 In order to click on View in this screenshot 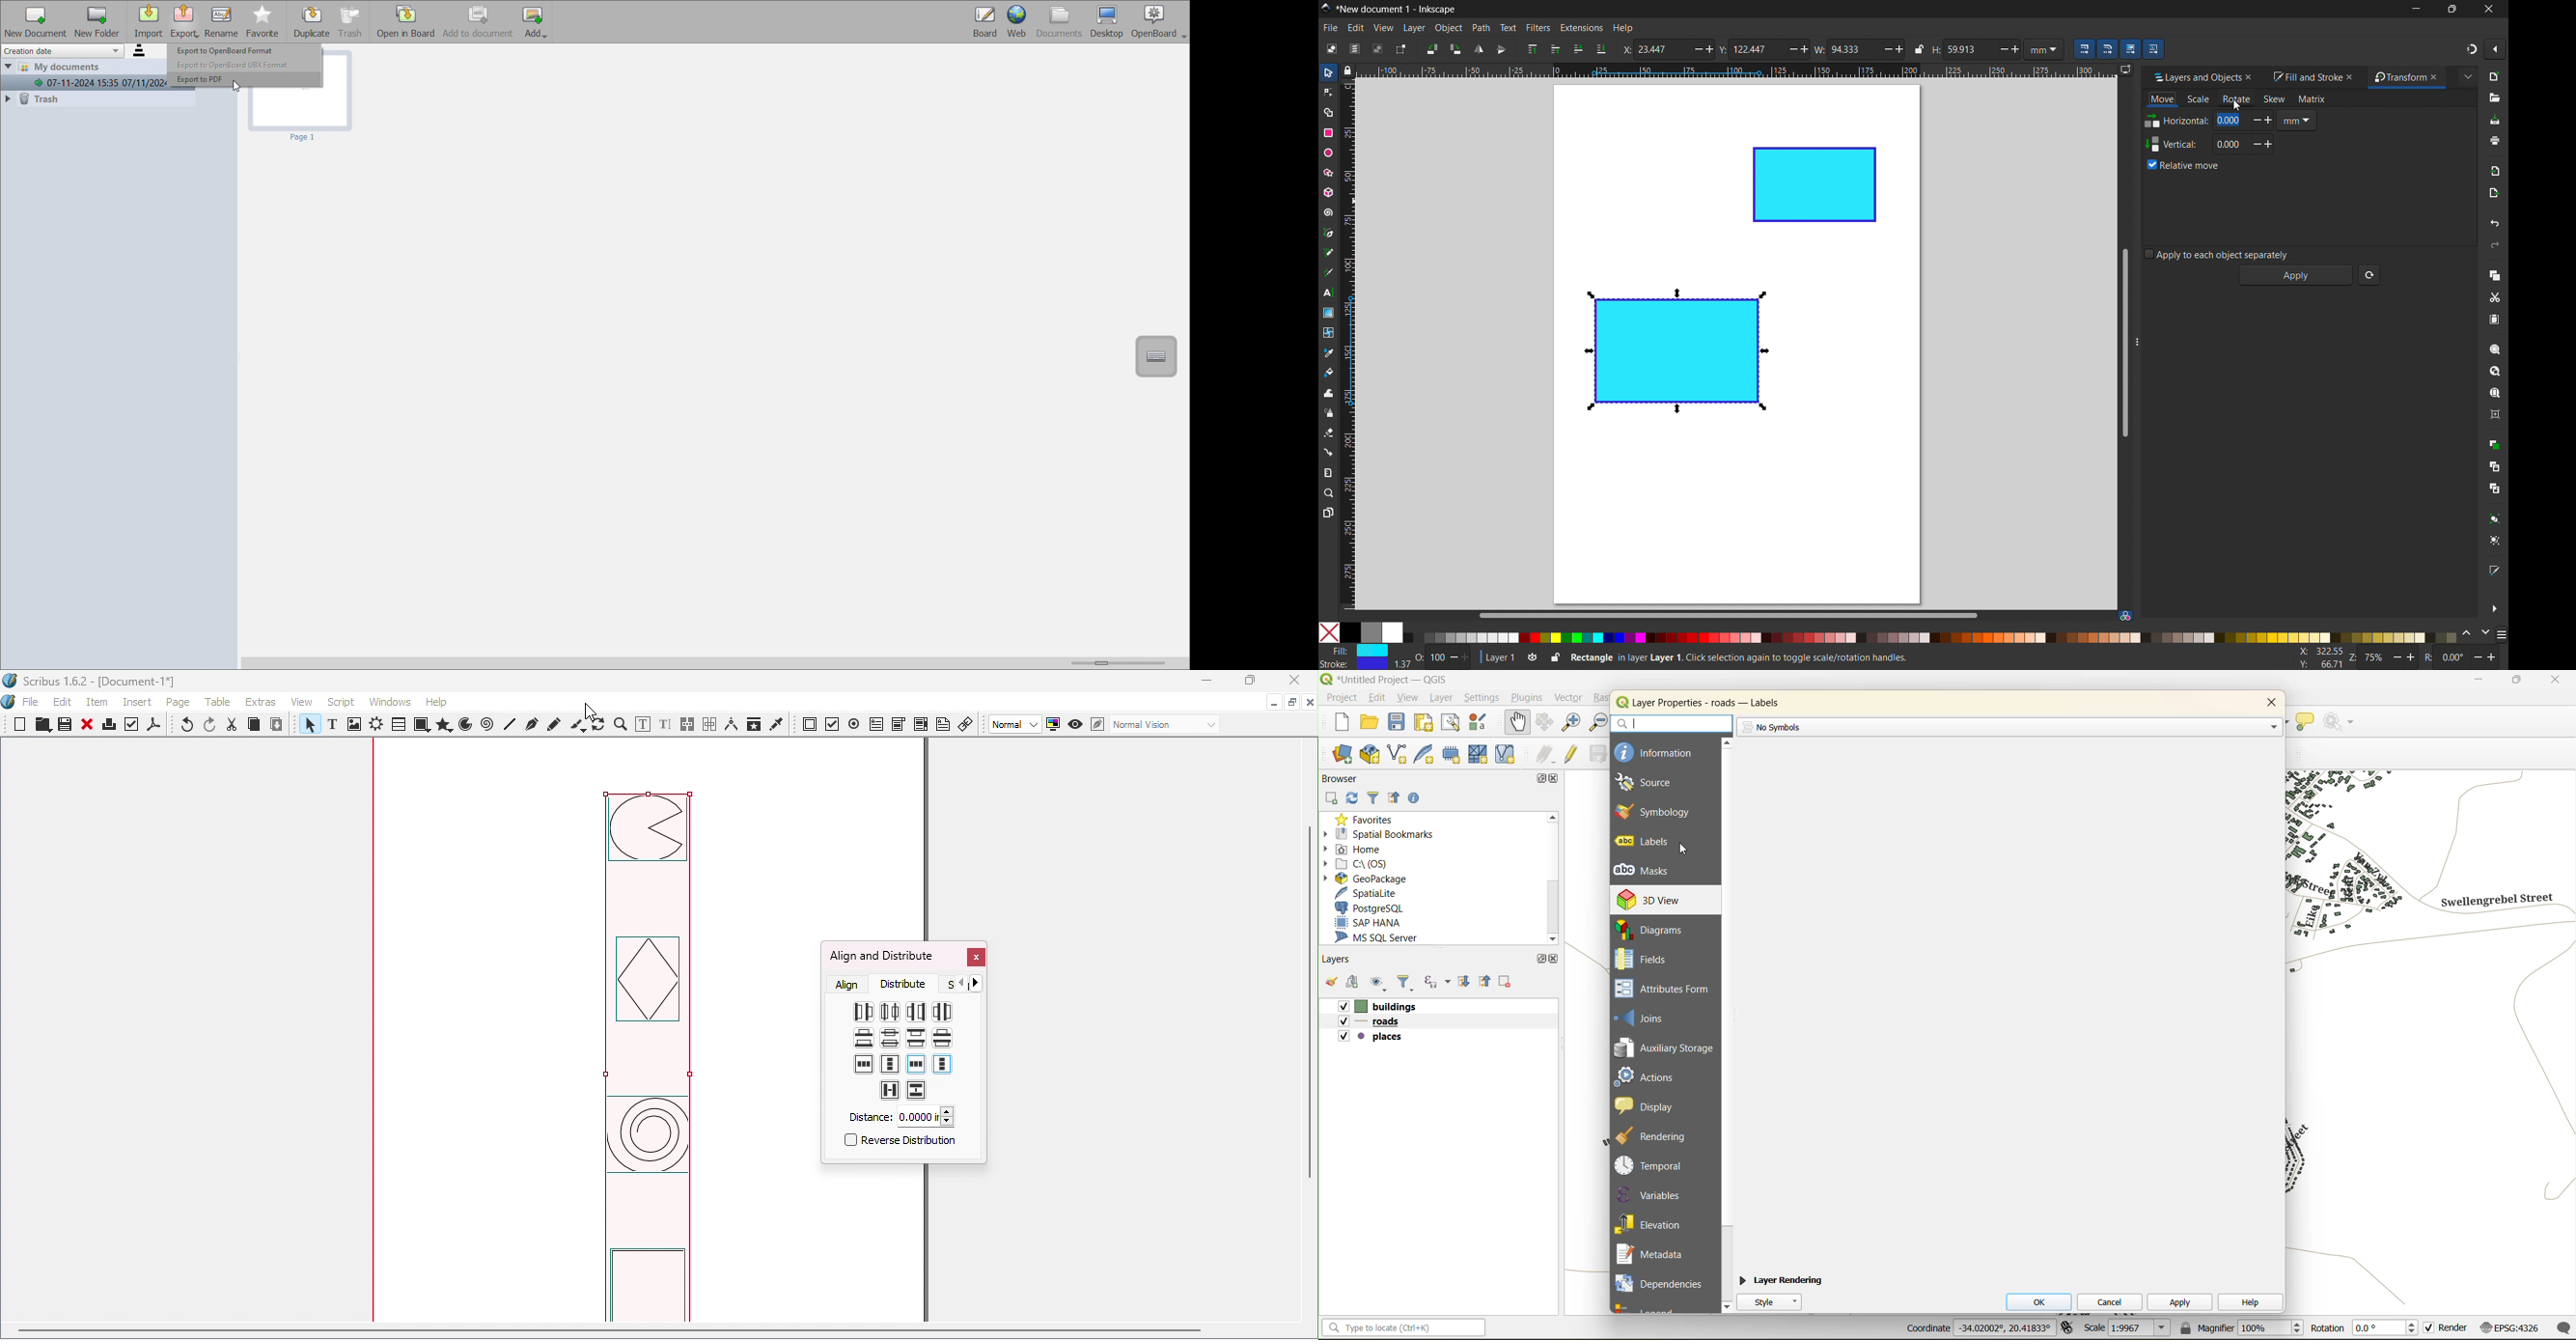, I will do `click(306, 701)`.